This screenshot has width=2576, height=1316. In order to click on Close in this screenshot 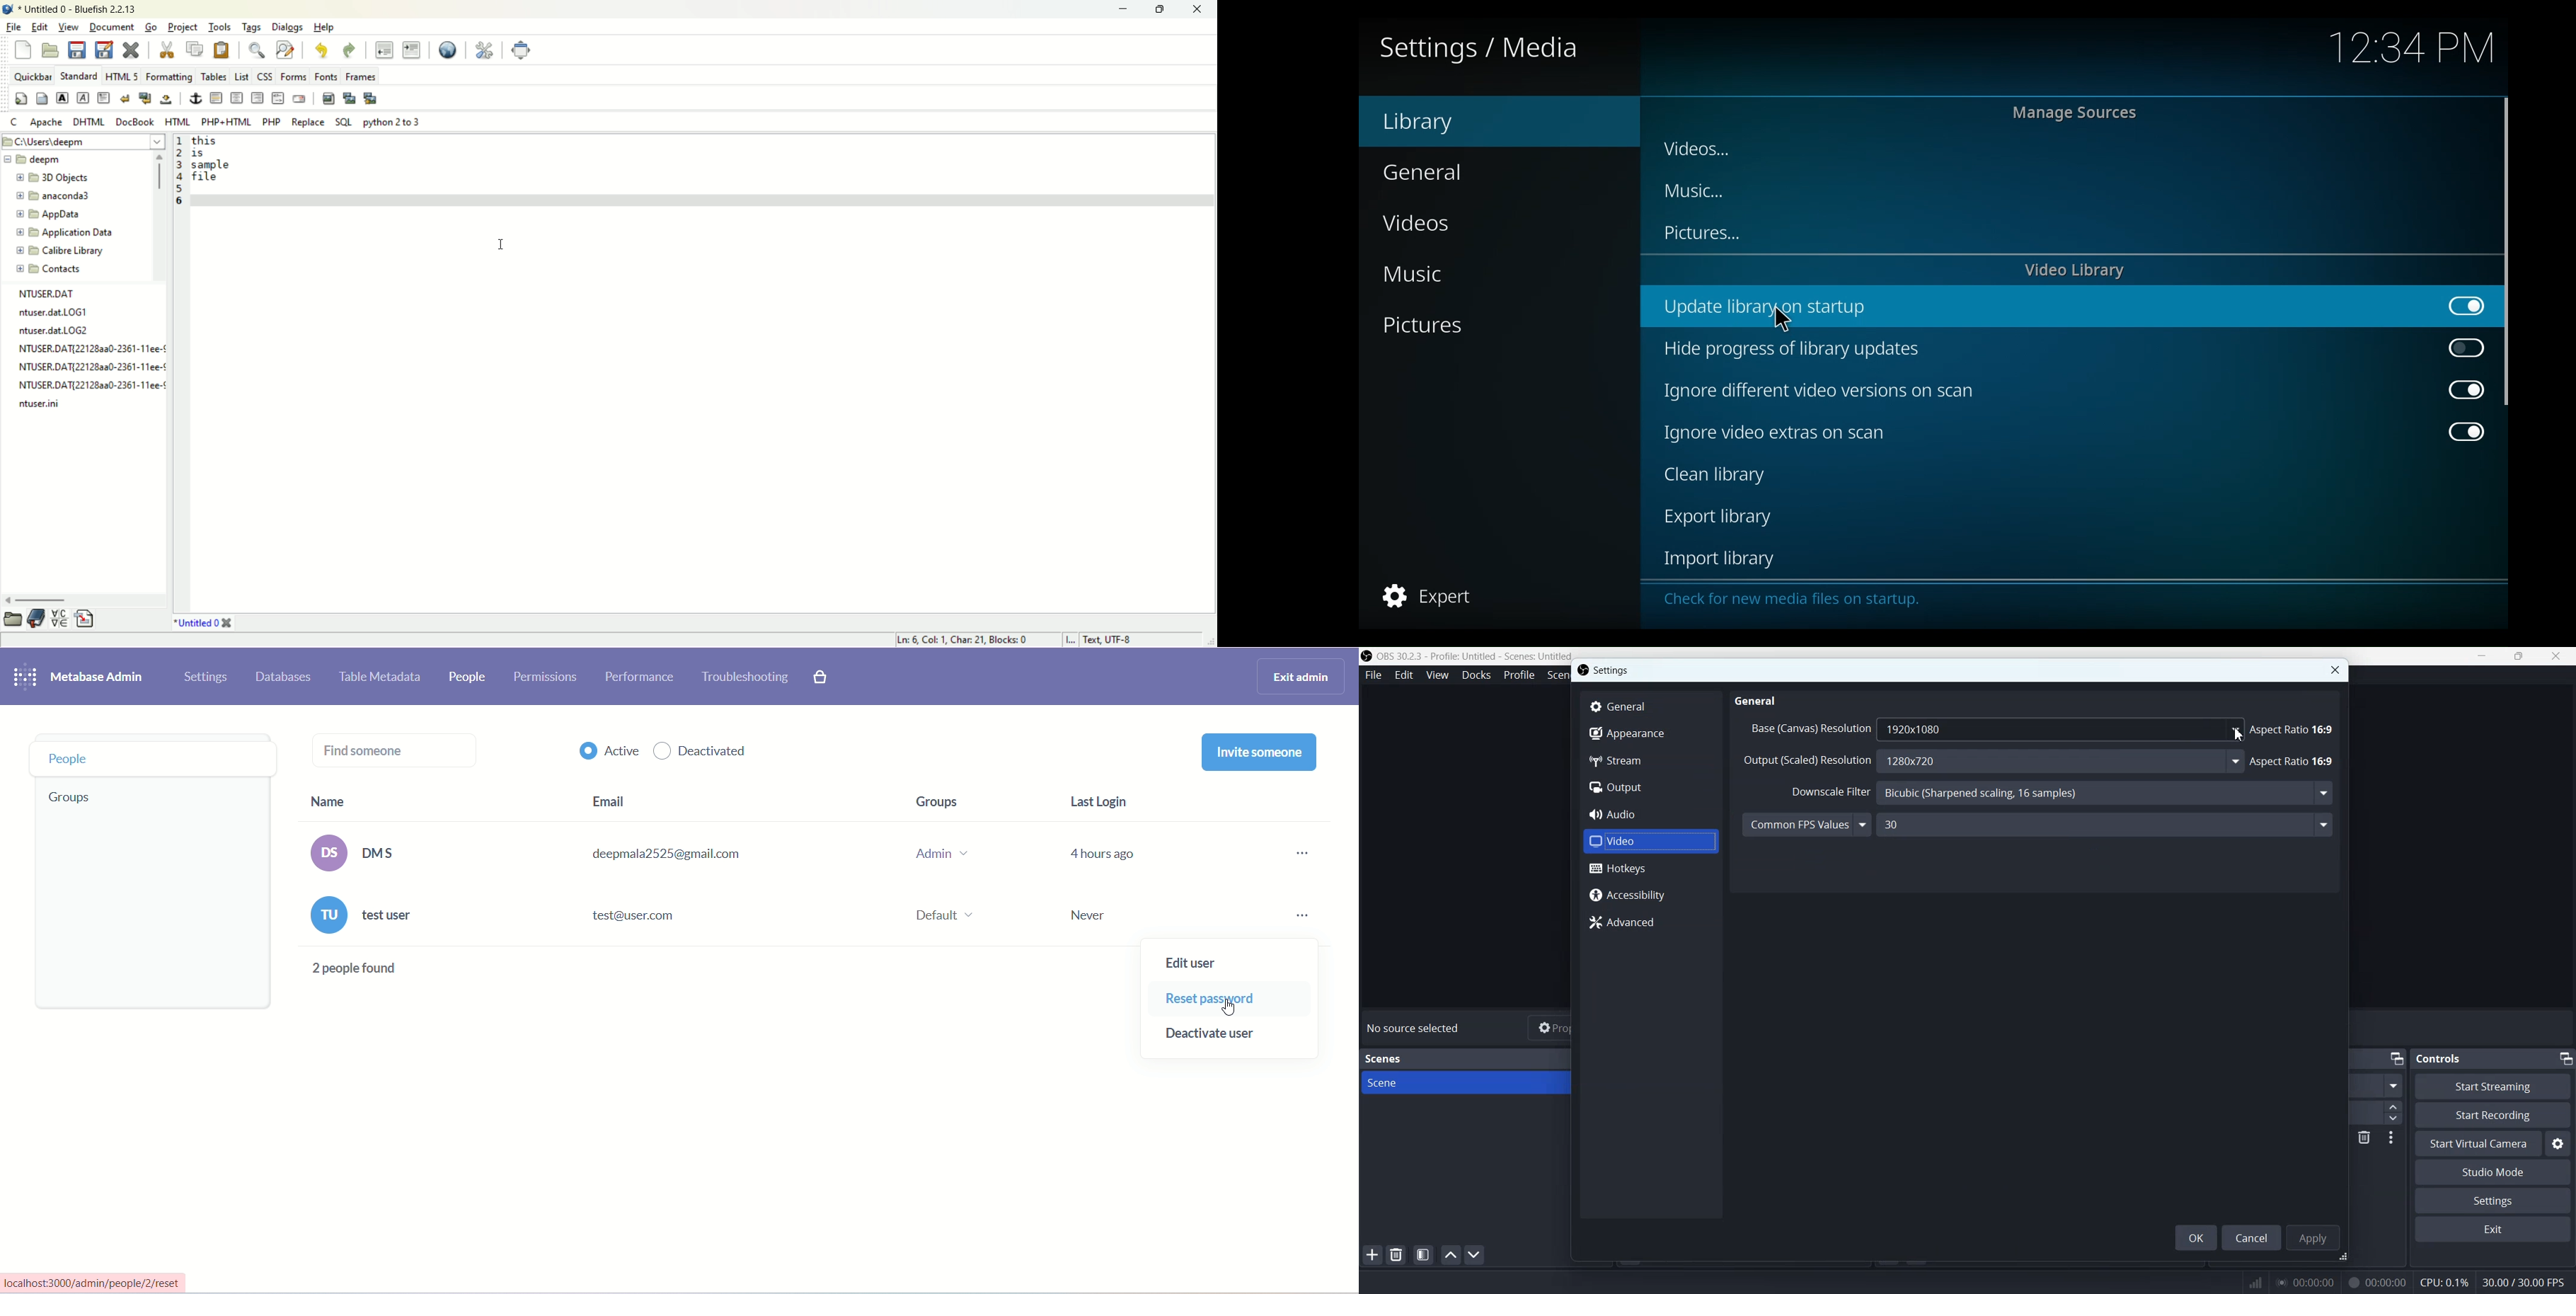, I will do `click(2335, 669)`.